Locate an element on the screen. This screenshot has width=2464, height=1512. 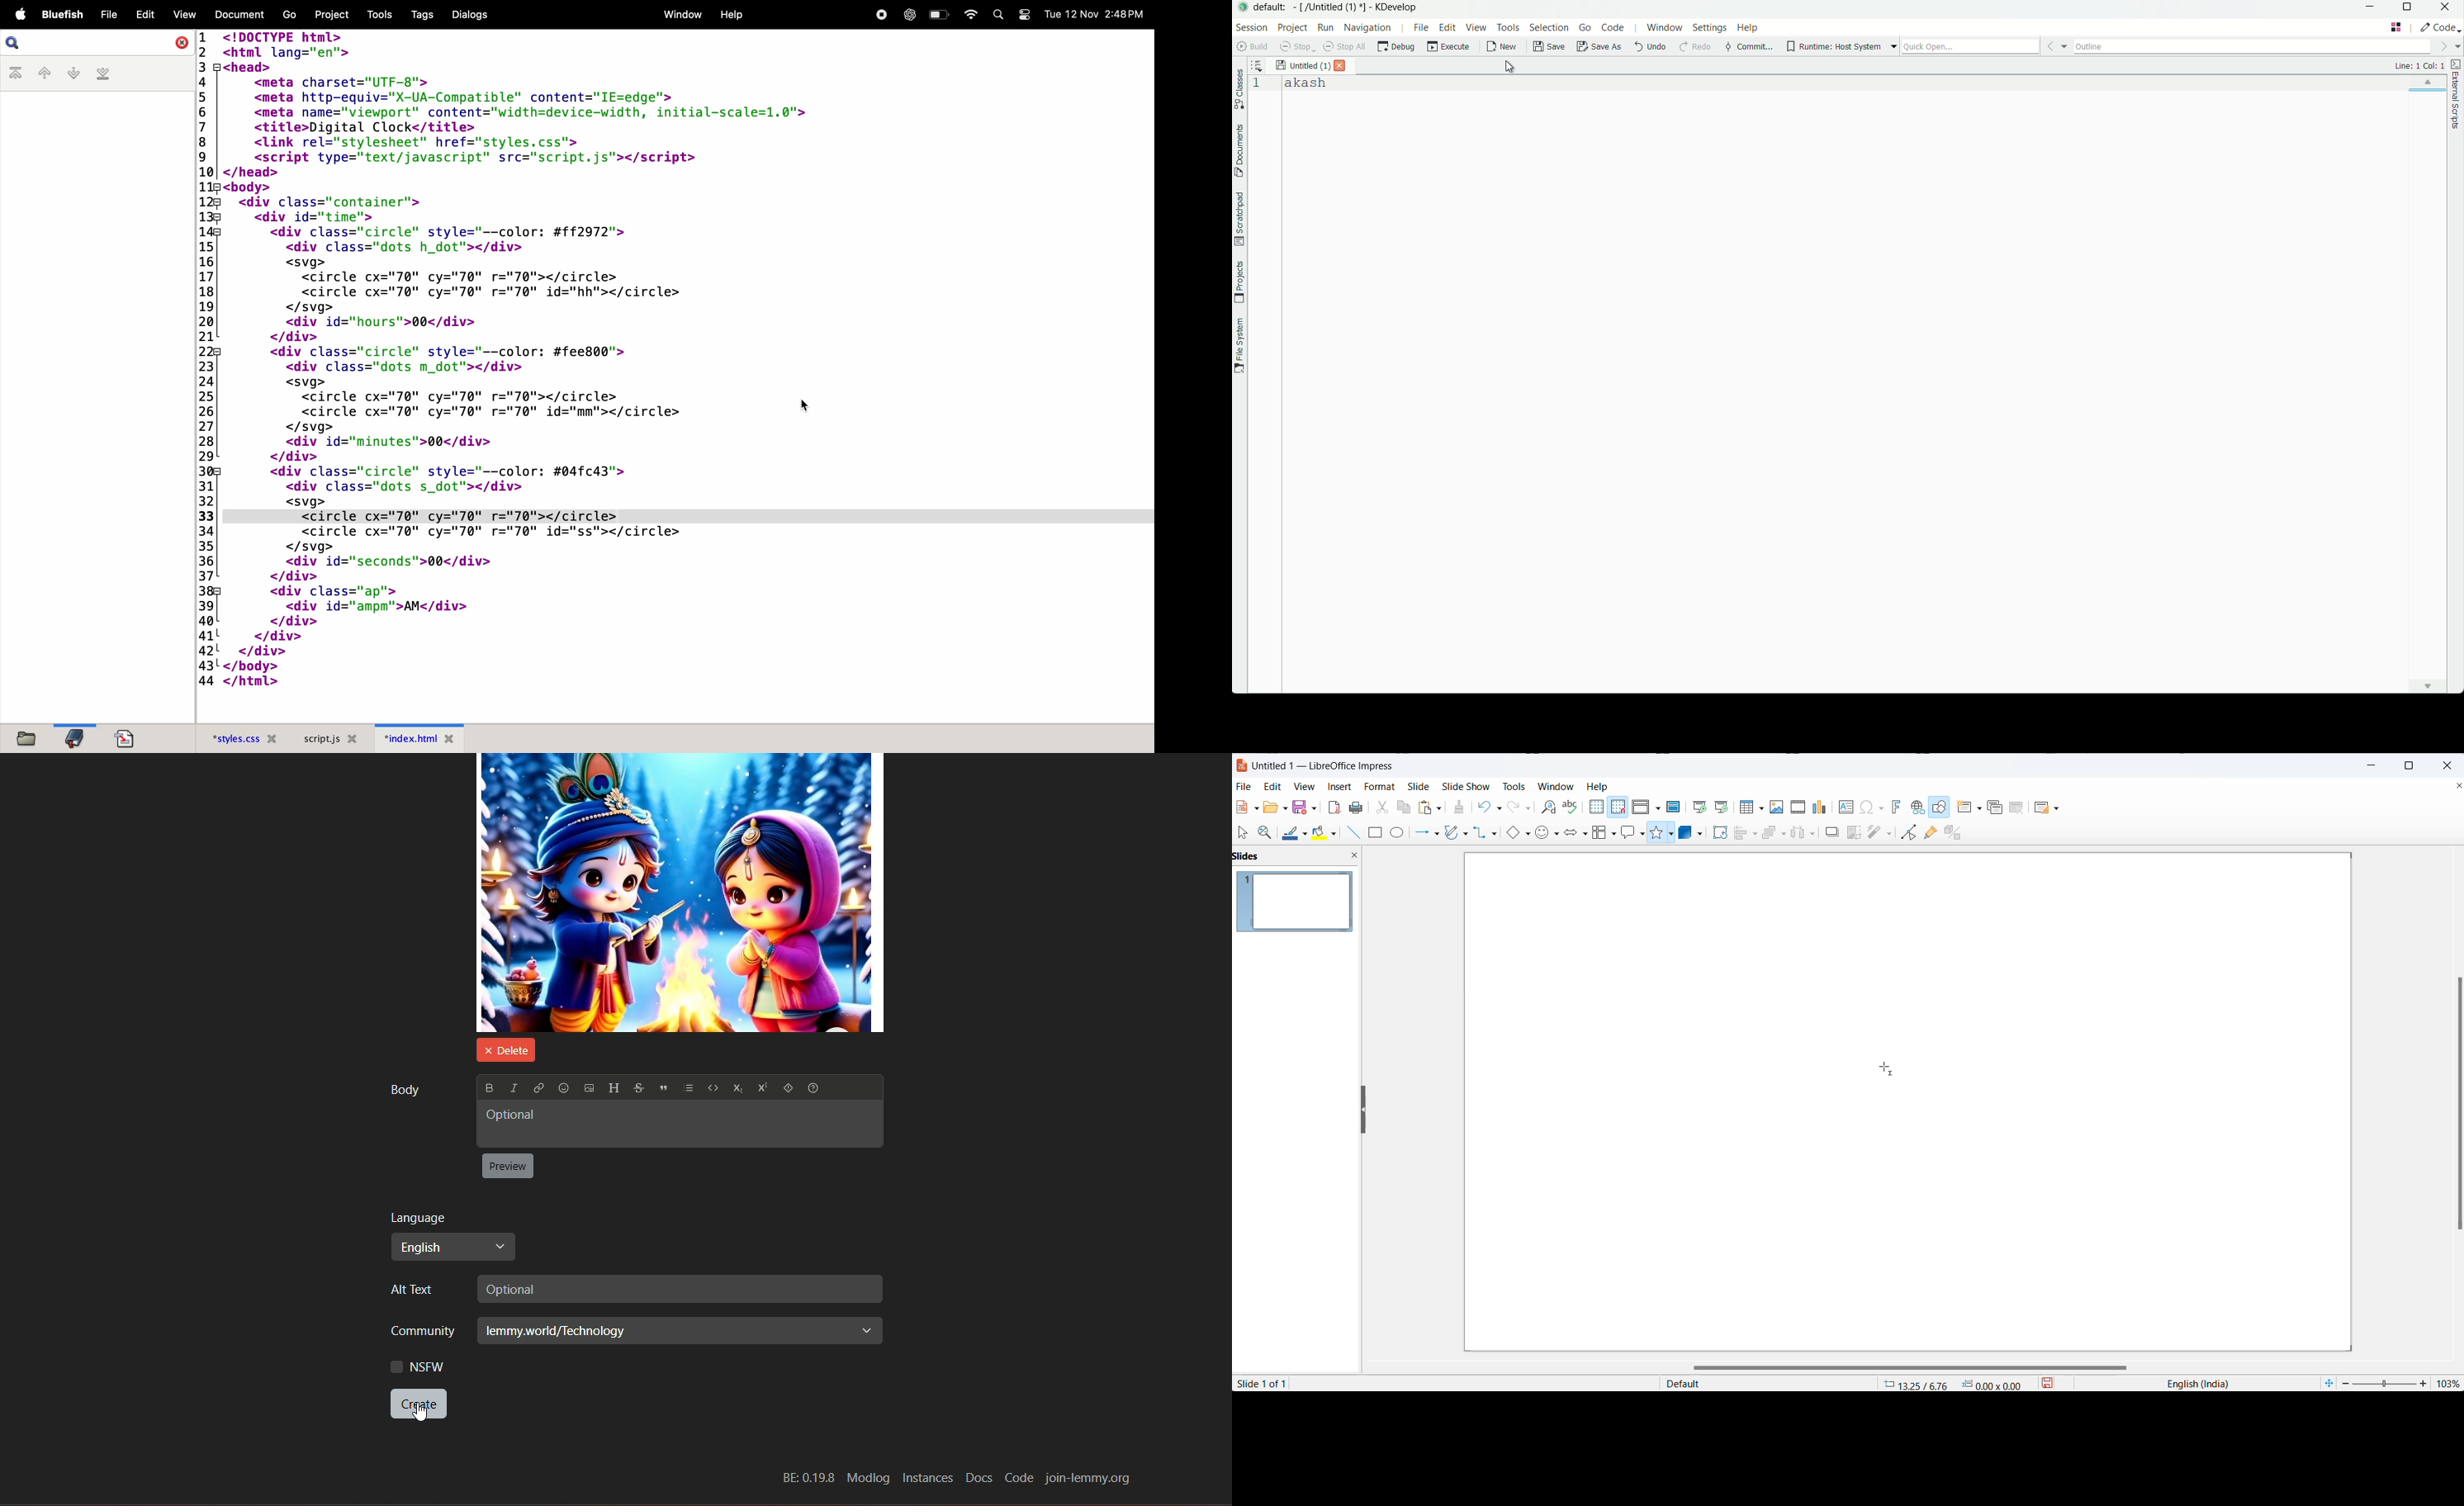
slide show is located at coordinates (1466, 786).